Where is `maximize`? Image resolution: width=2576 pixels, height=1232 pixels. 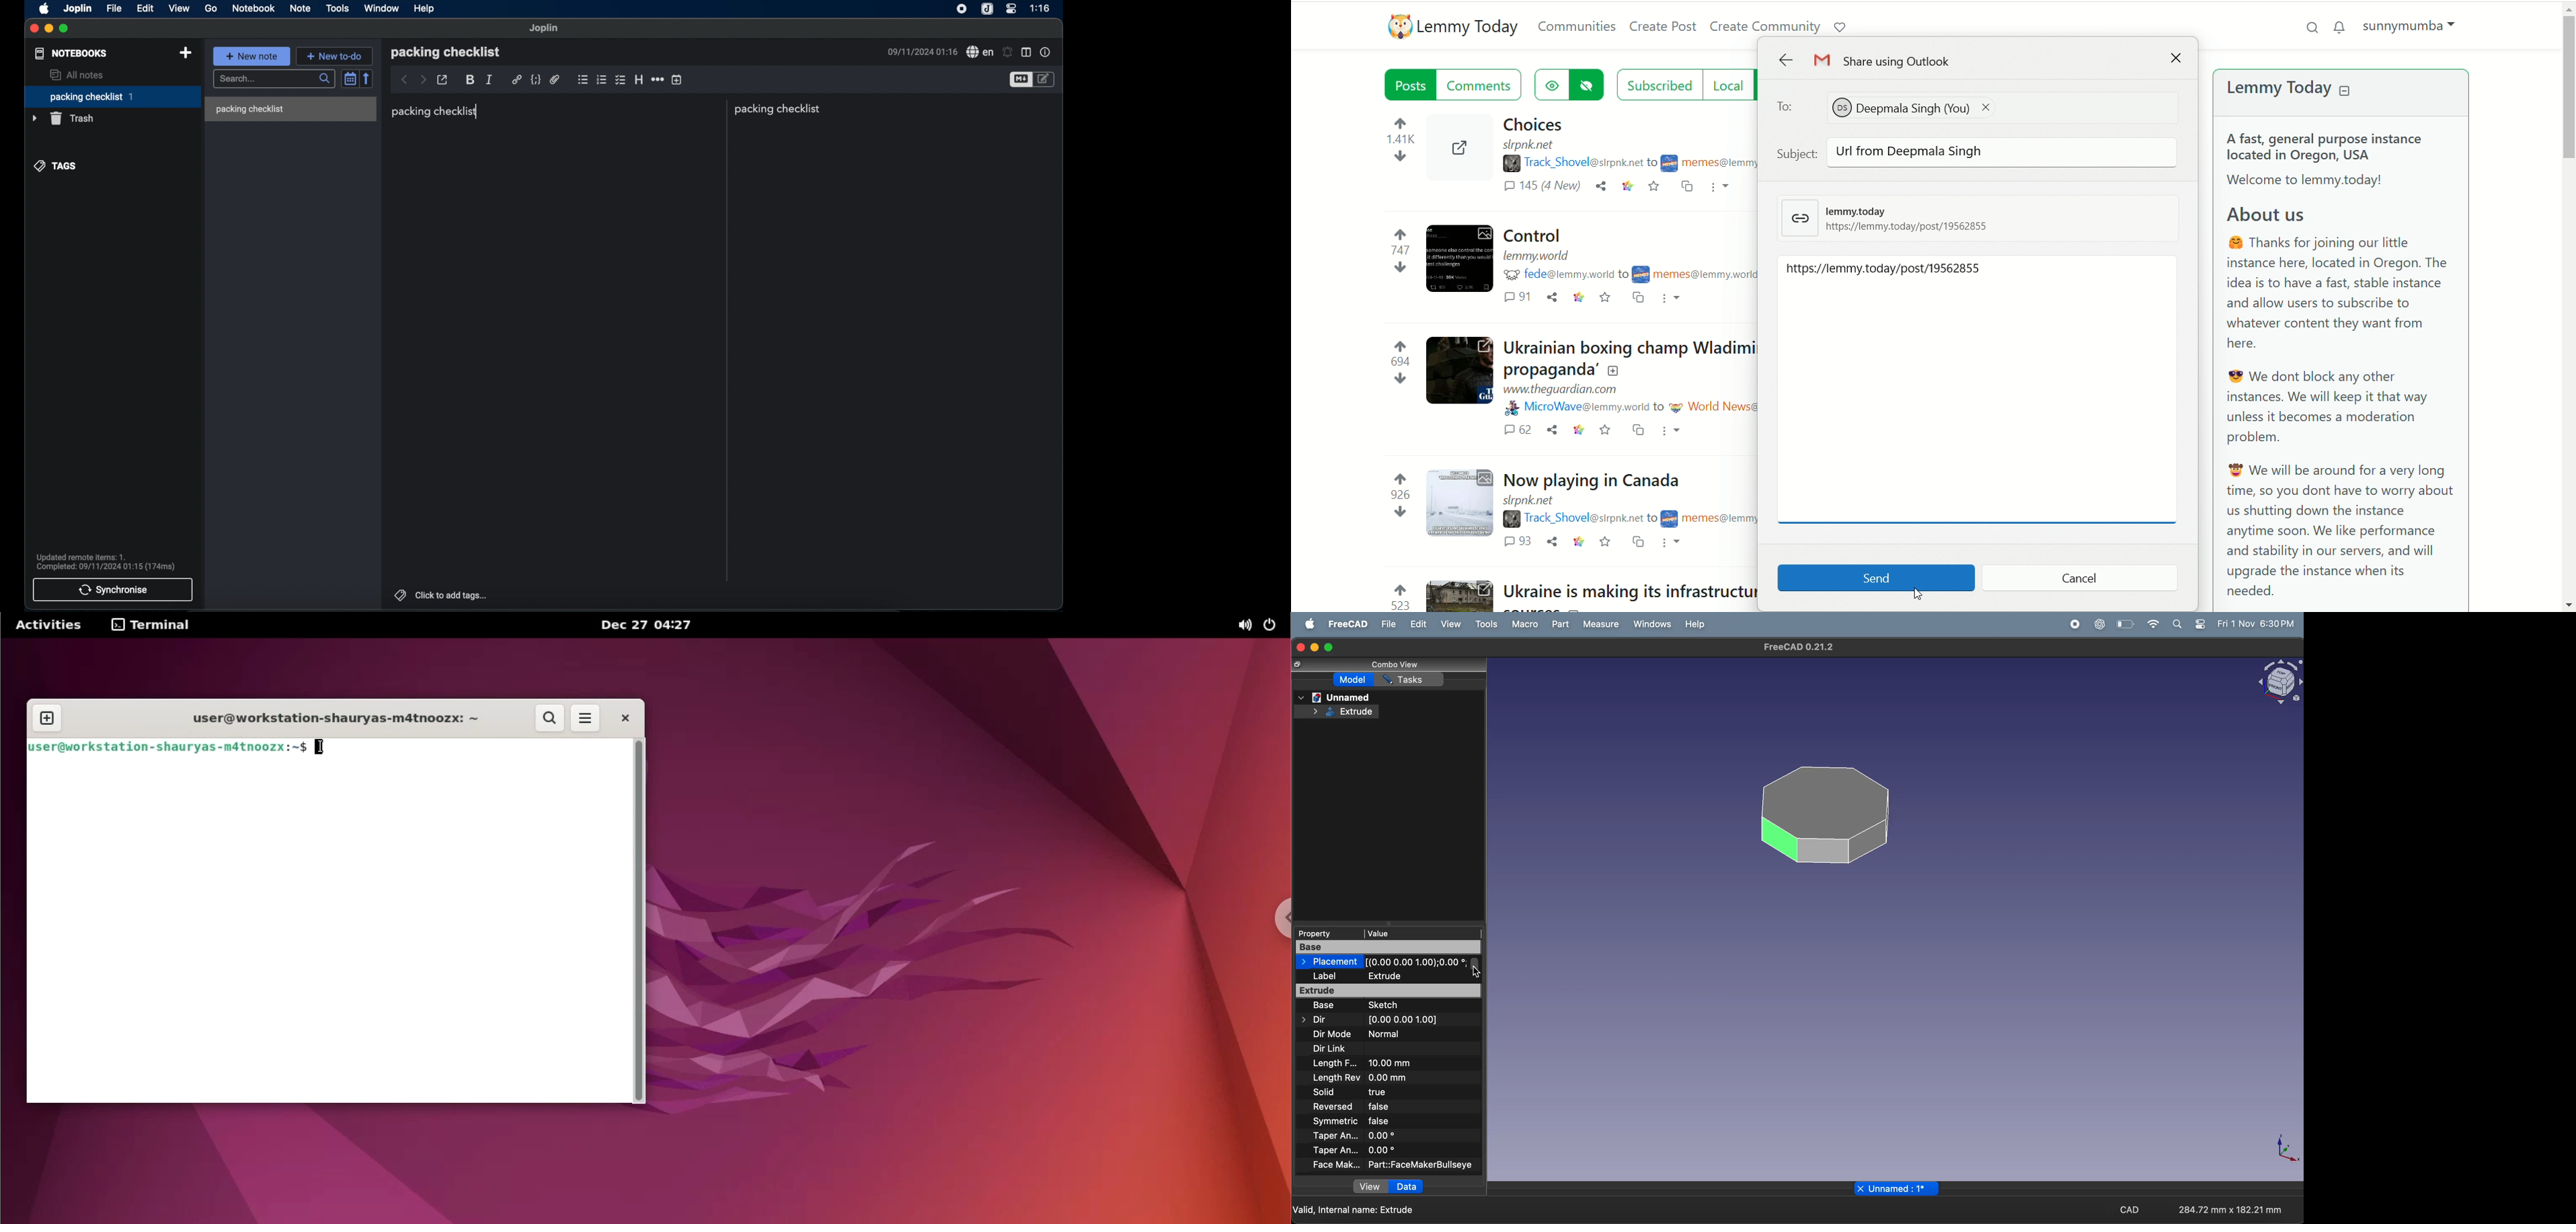
maximize is located at coordinates (1332, 646).